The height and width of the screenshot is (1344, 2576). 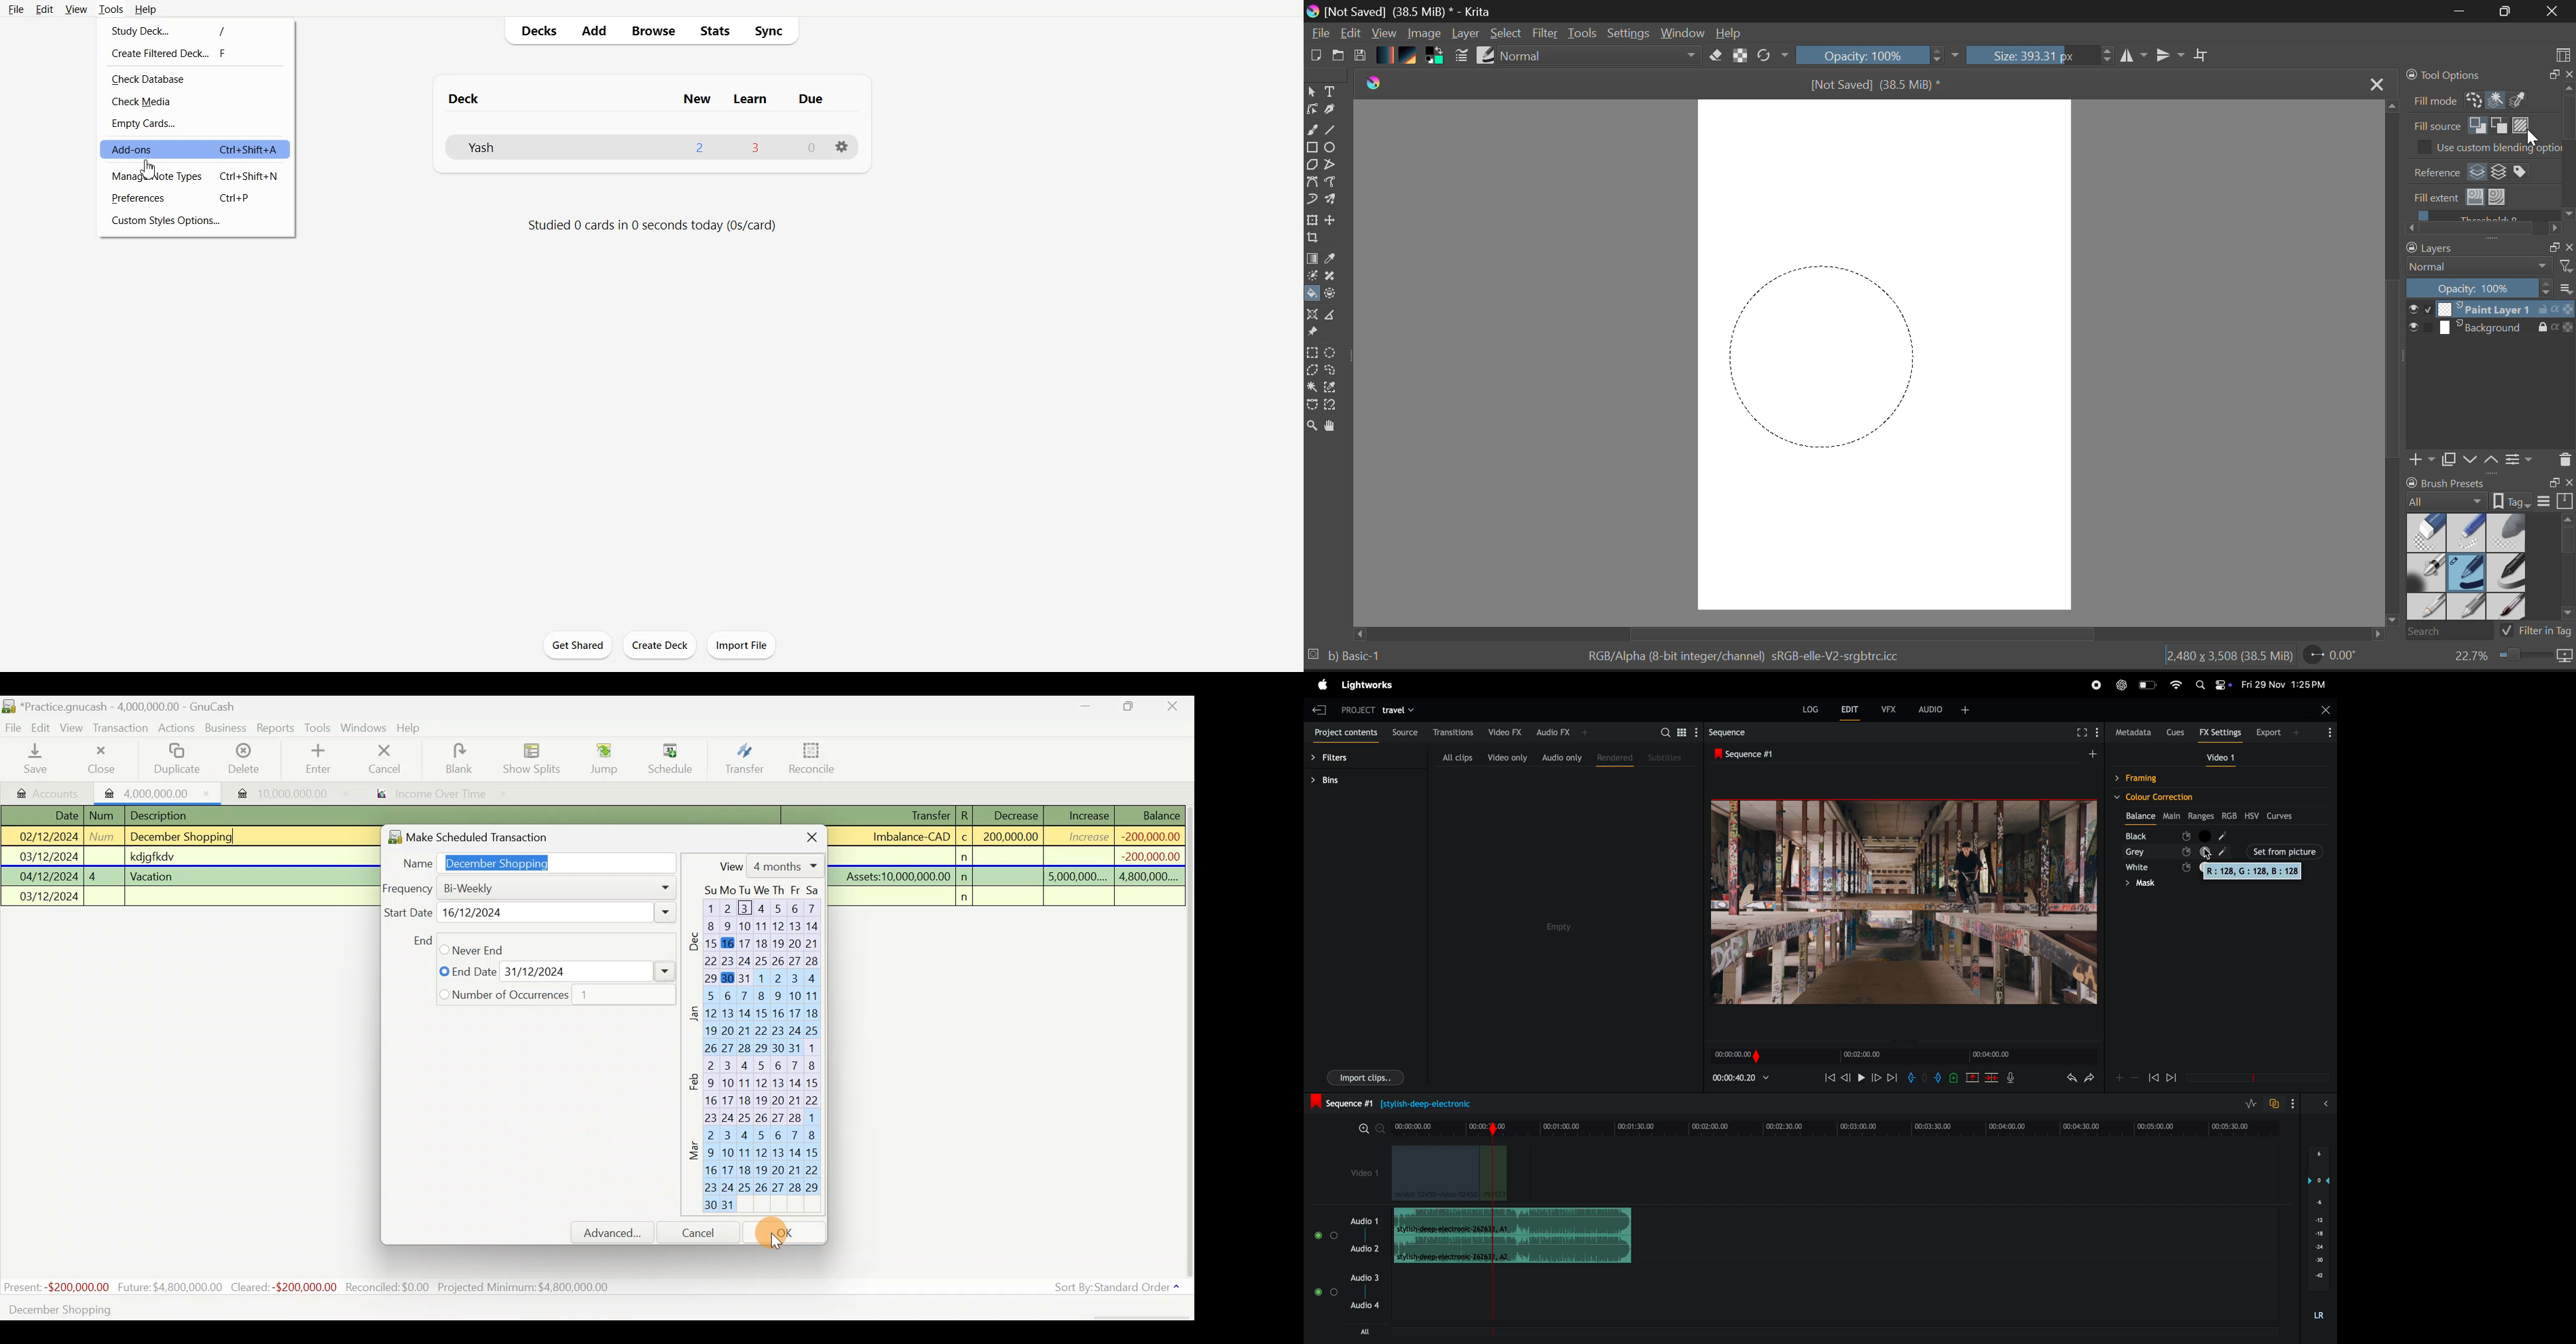 What do you see at coordinates (2390, 370) in the screenshot?
I see `Scroll Bar` at bounding box center [2390, 370].